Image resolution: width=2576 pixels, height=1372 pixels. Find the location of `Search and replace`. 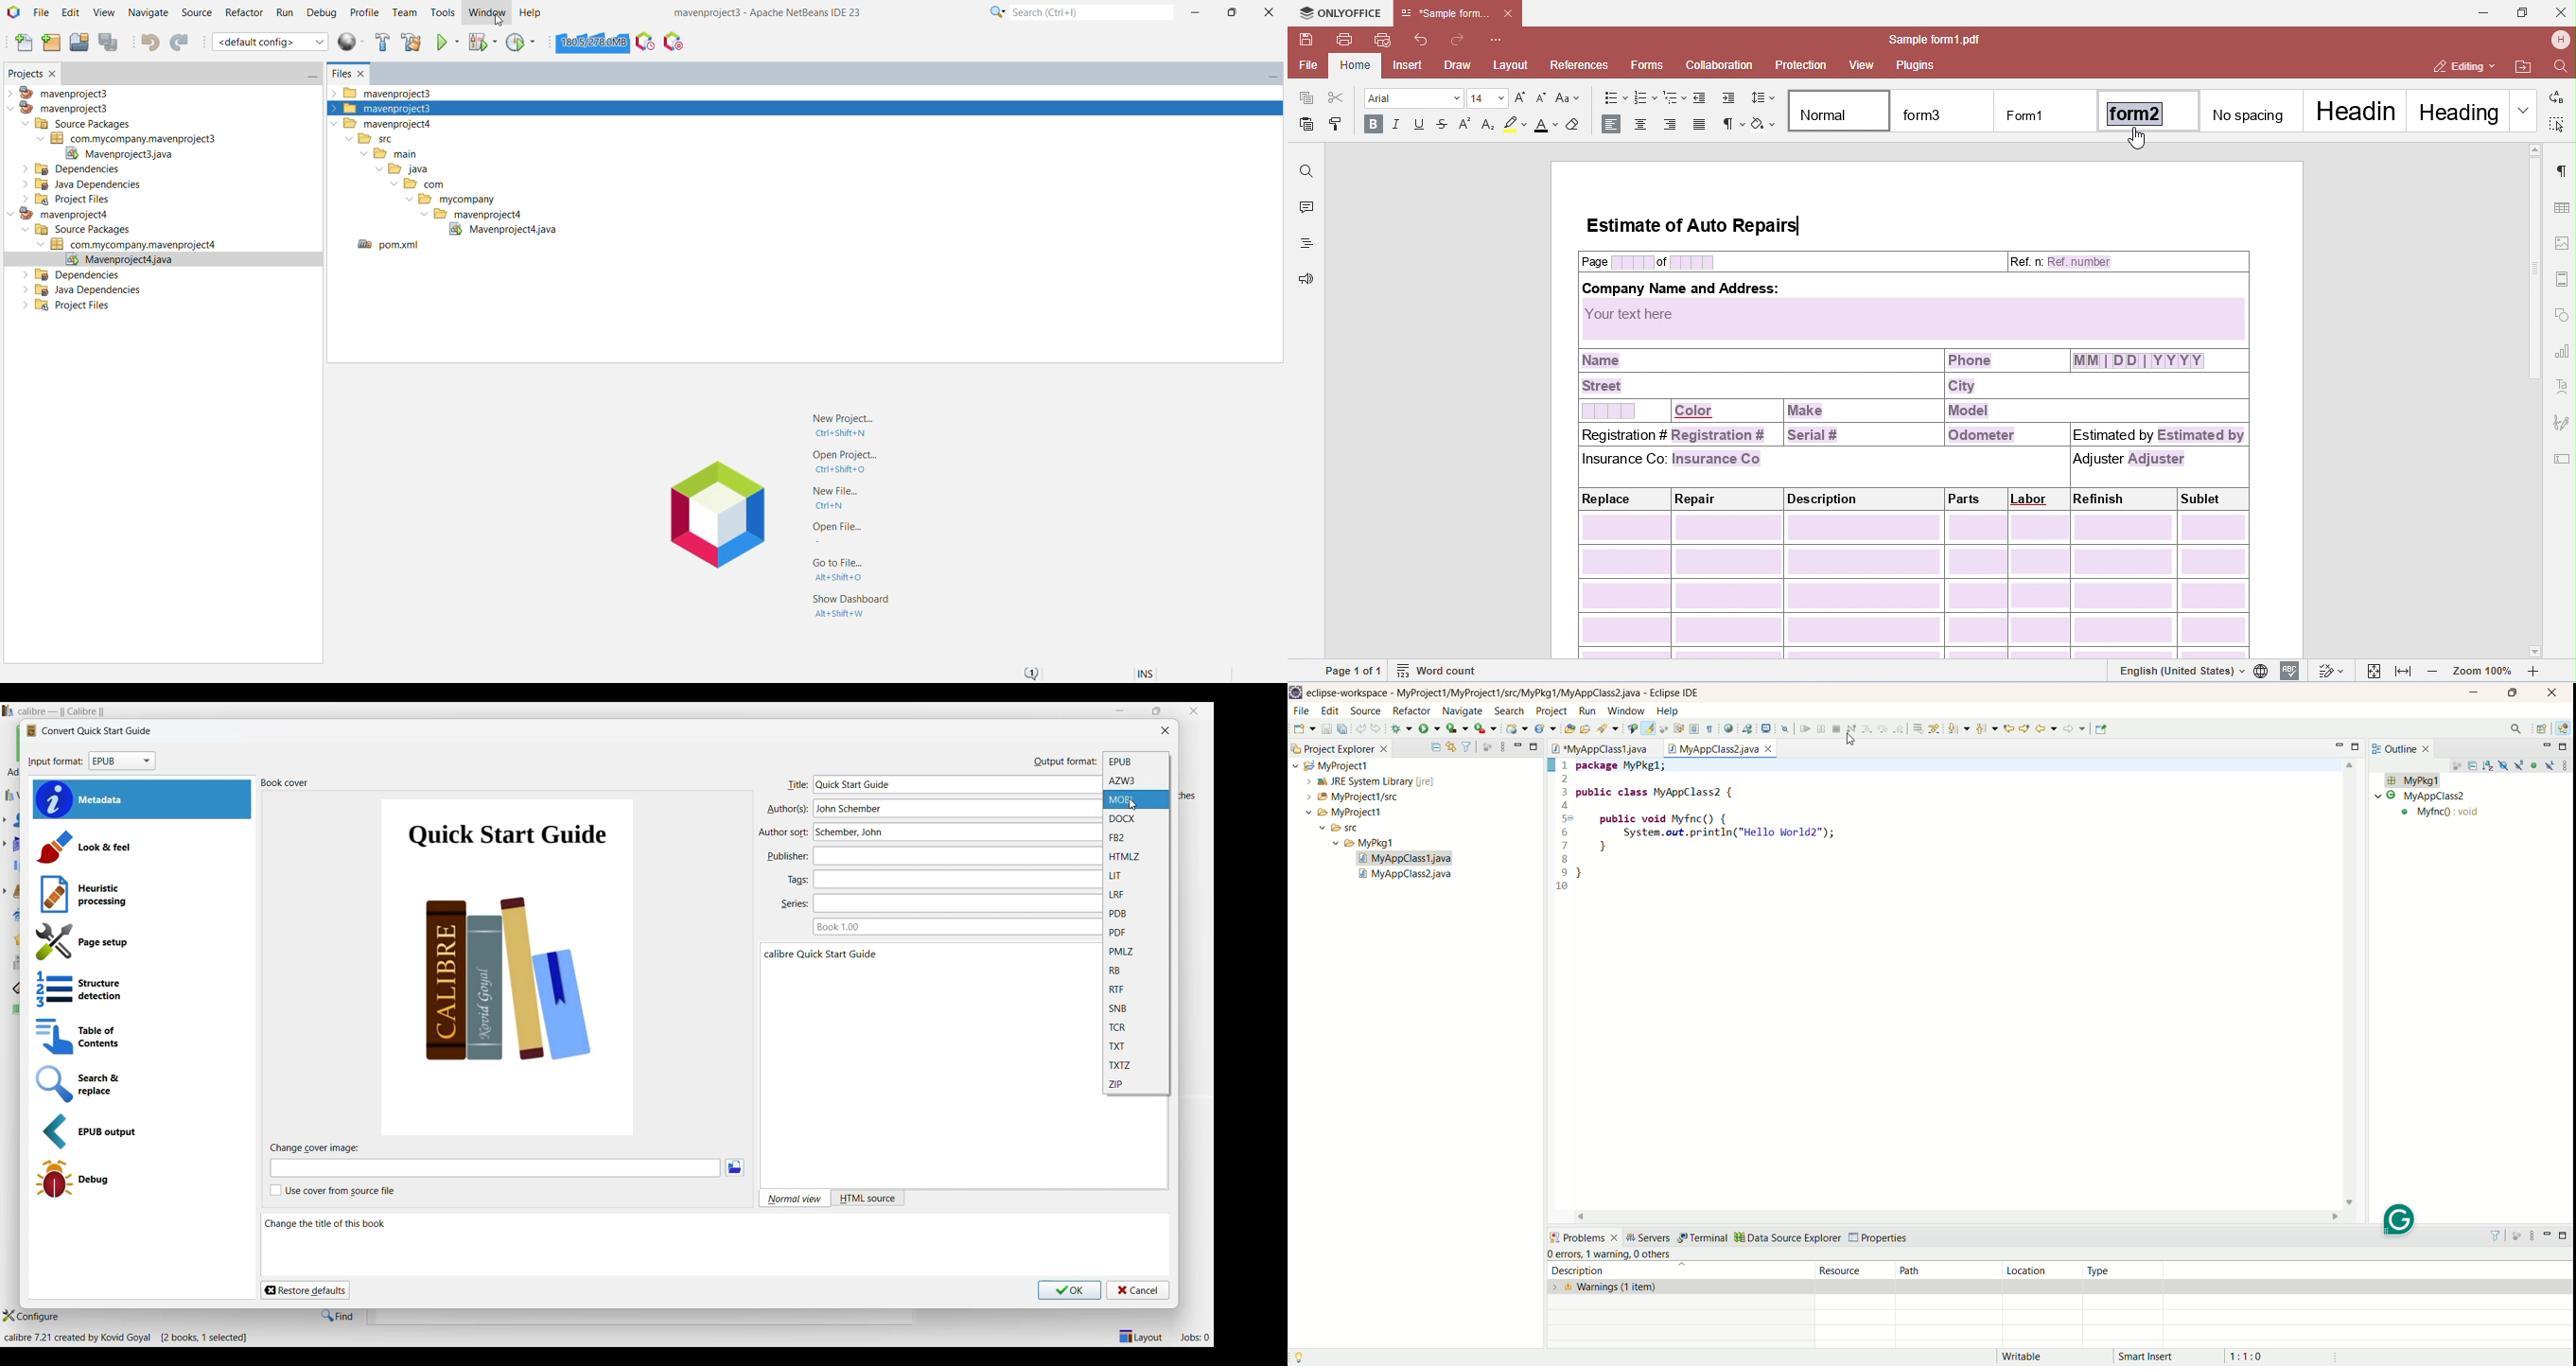

Search and replace is located at coordinates (141, 1084).